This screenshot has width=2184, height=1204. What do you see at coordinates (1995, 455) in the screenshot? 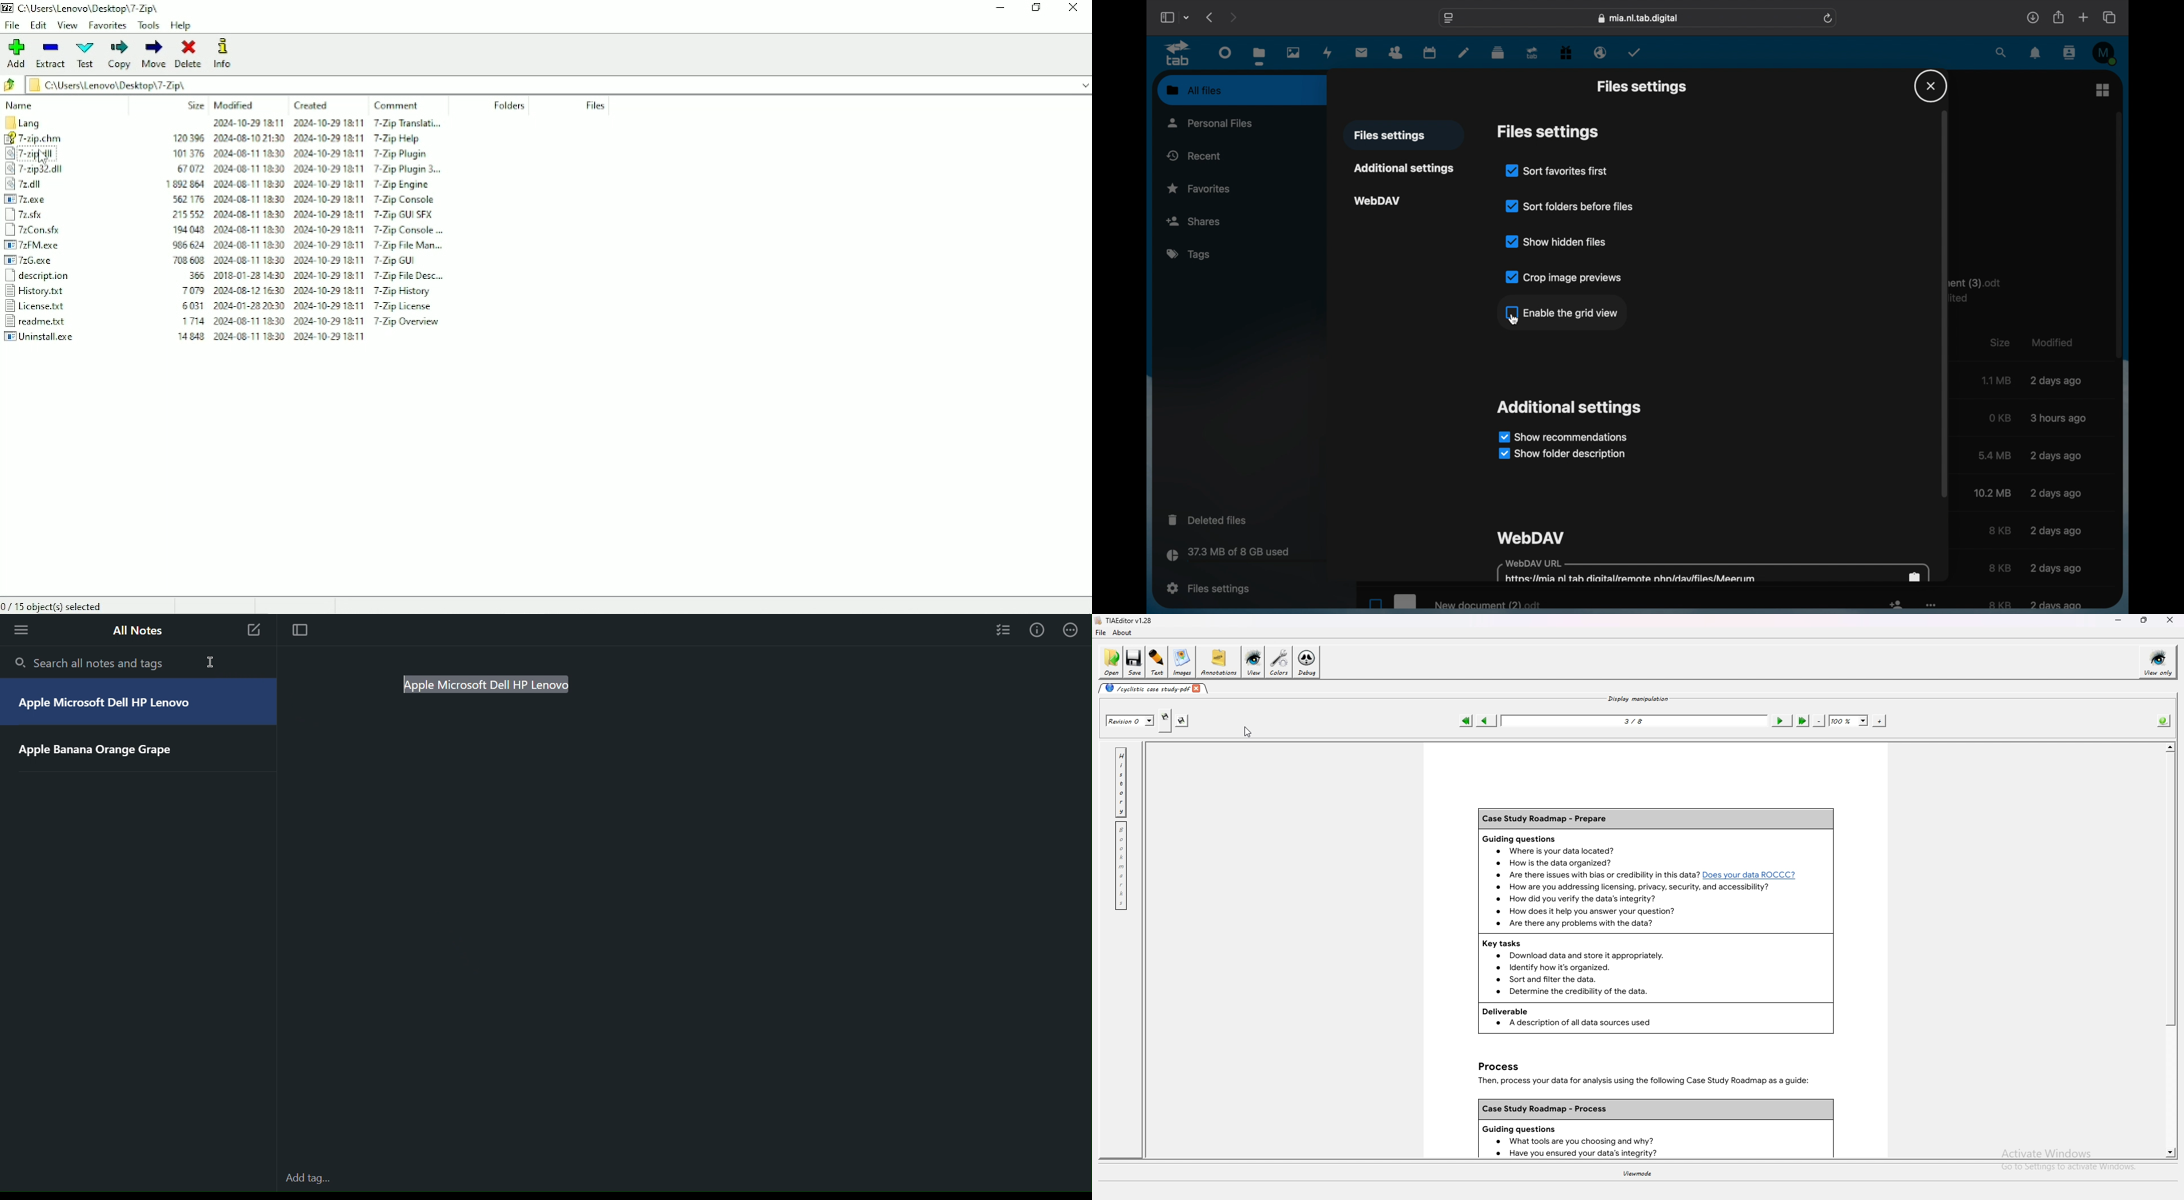
I see `size` at bounding box center [1995, 455].